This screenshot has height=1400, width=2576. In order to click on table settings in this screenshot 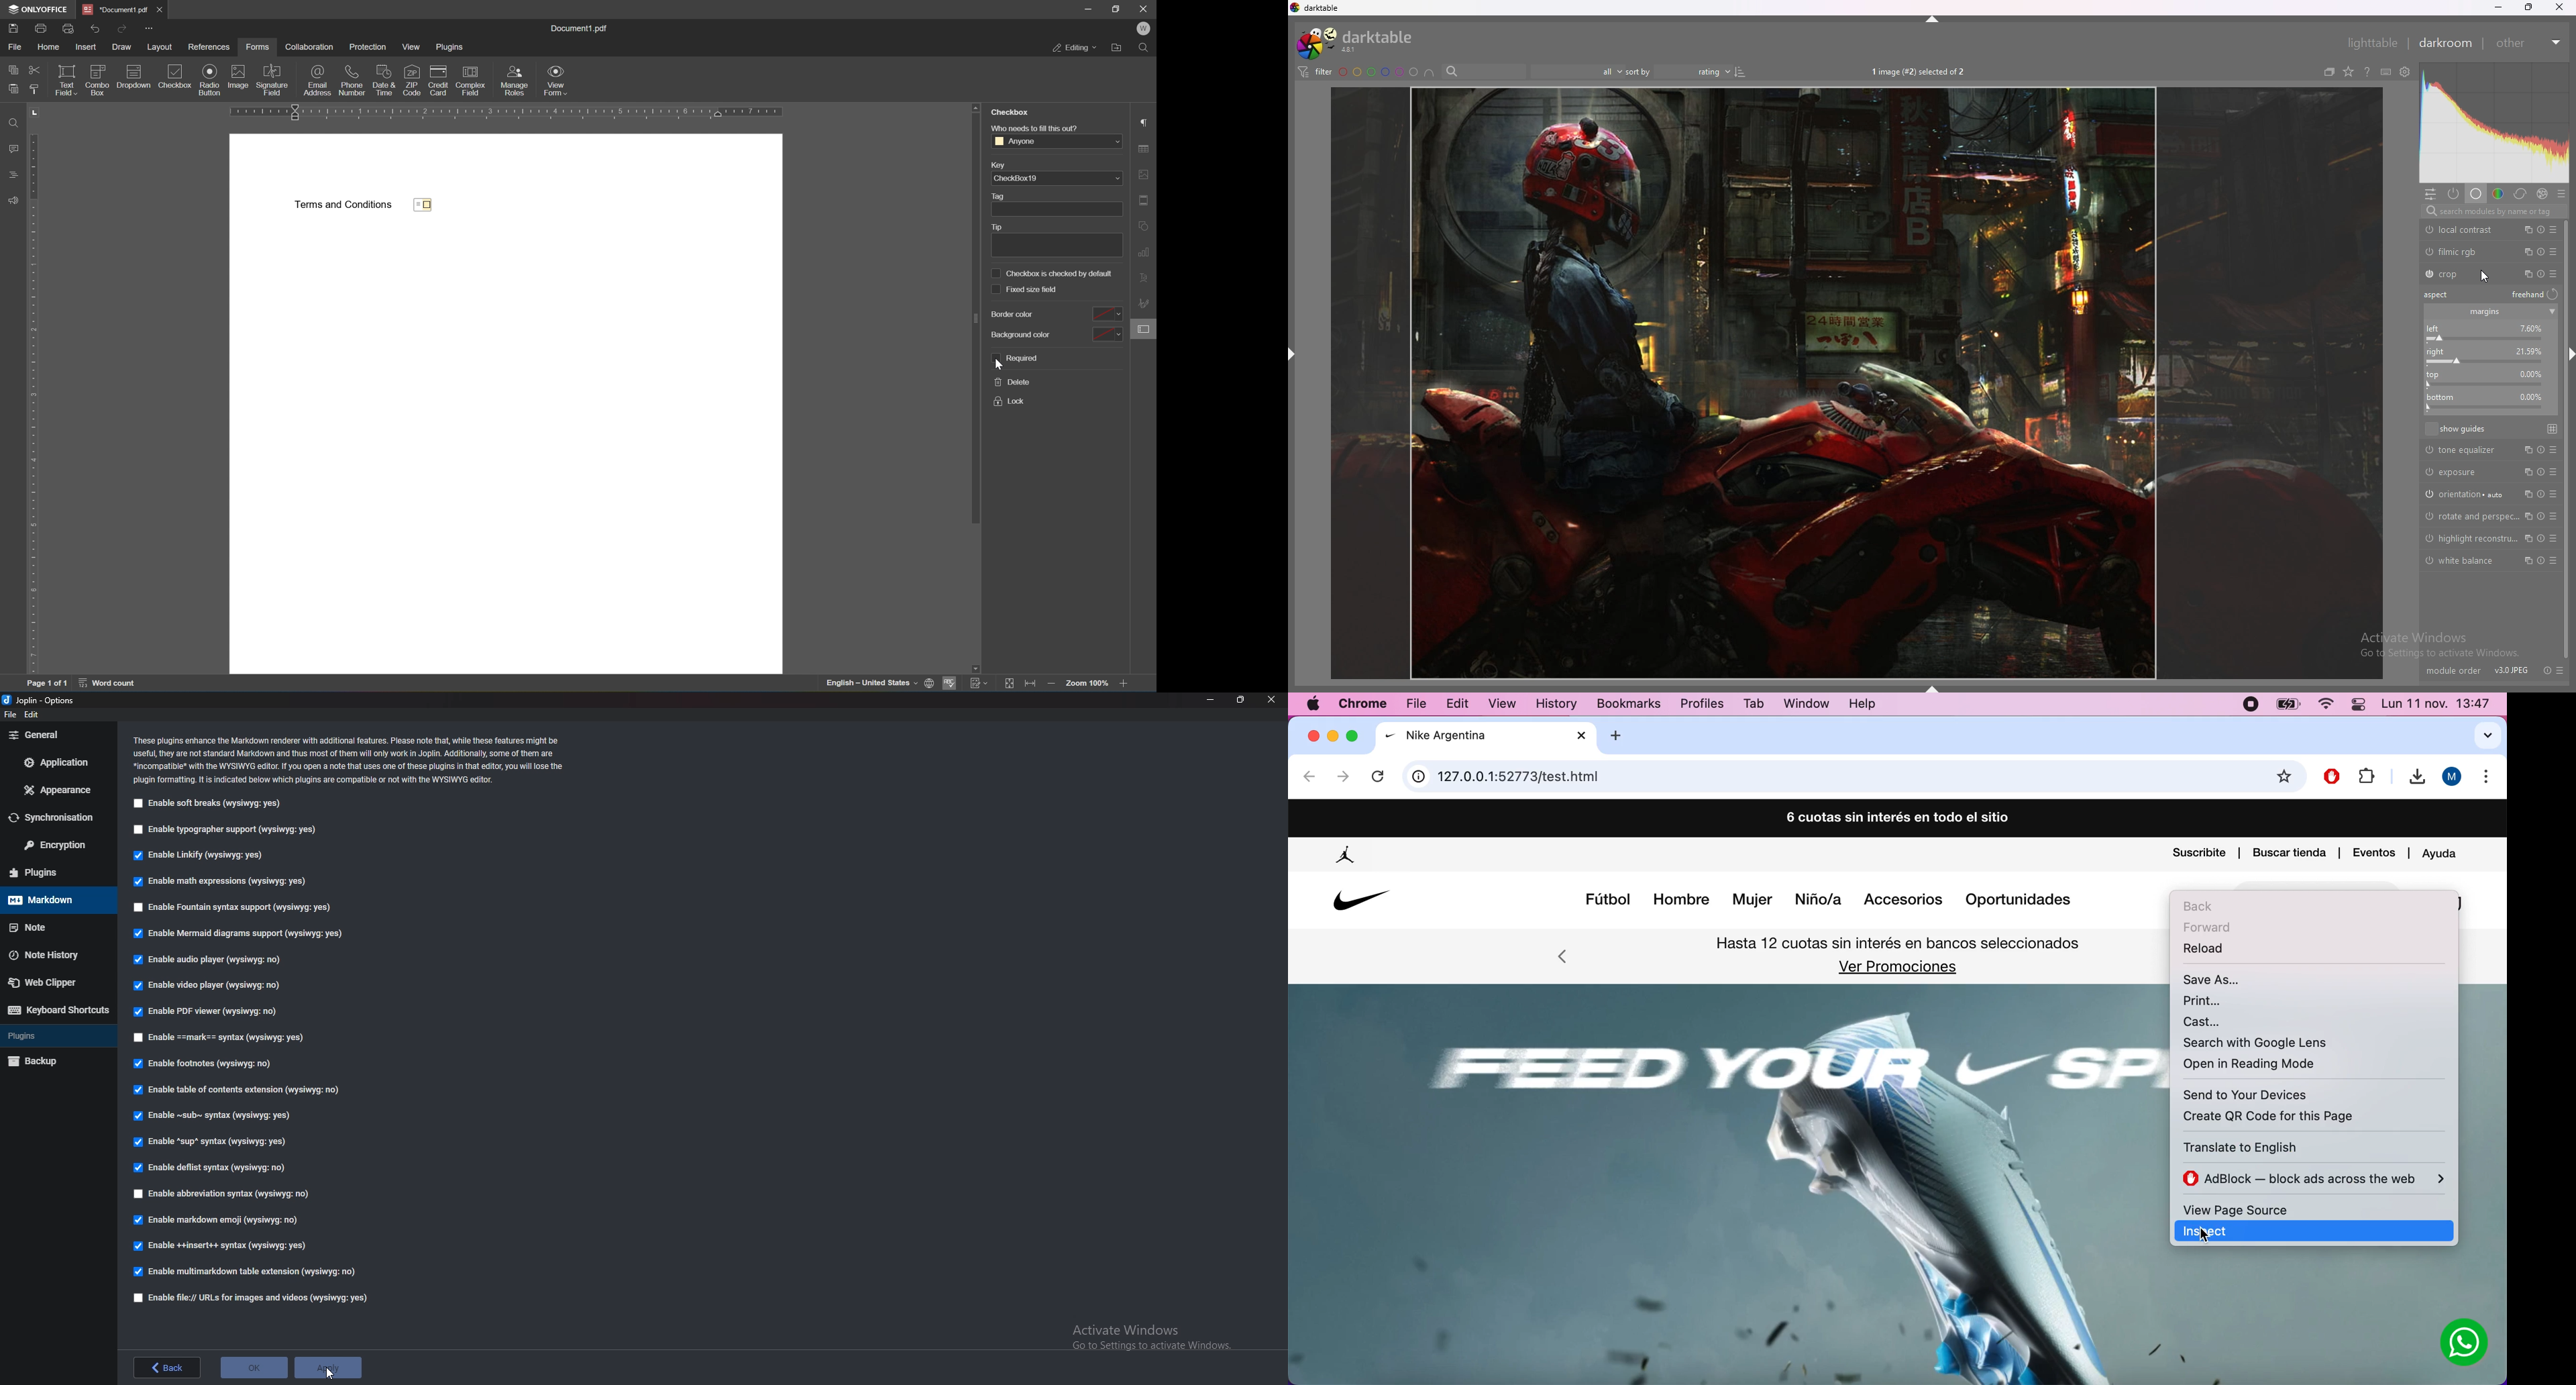, I will do `click(1147, 148)`.